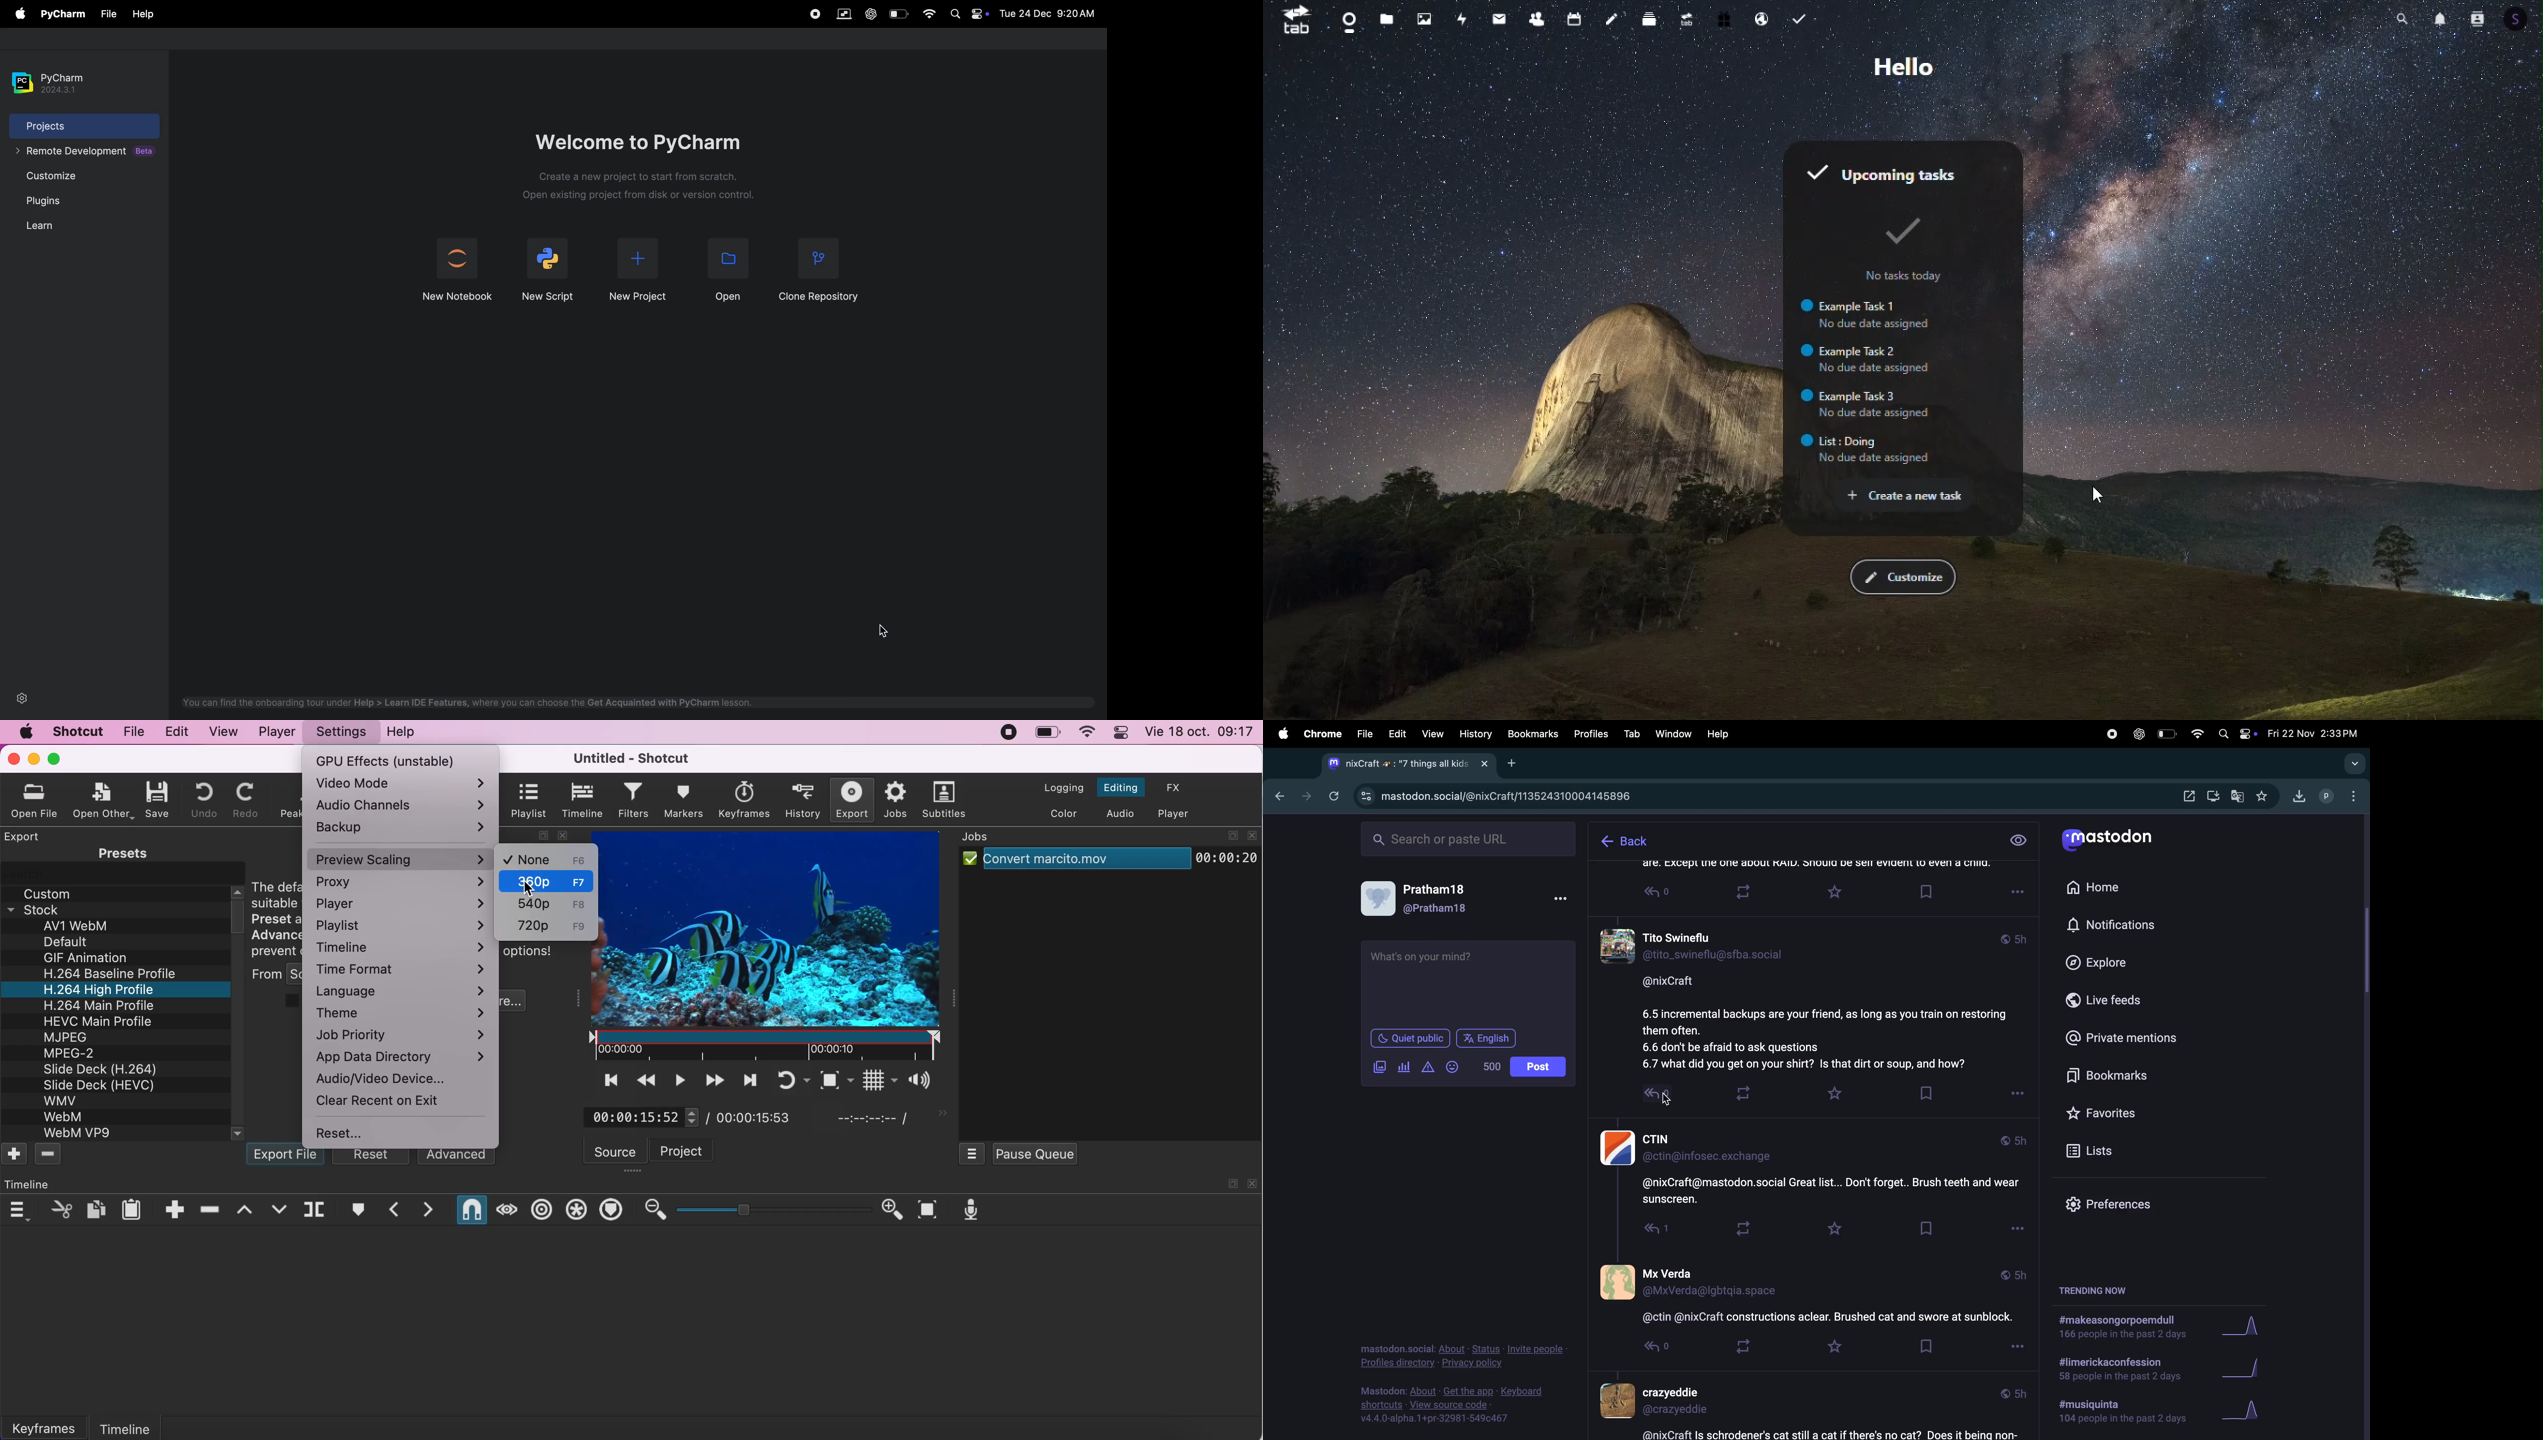 This screenshot has height=1456, width=2548. I want to click on lists, so click(2129, 1153).